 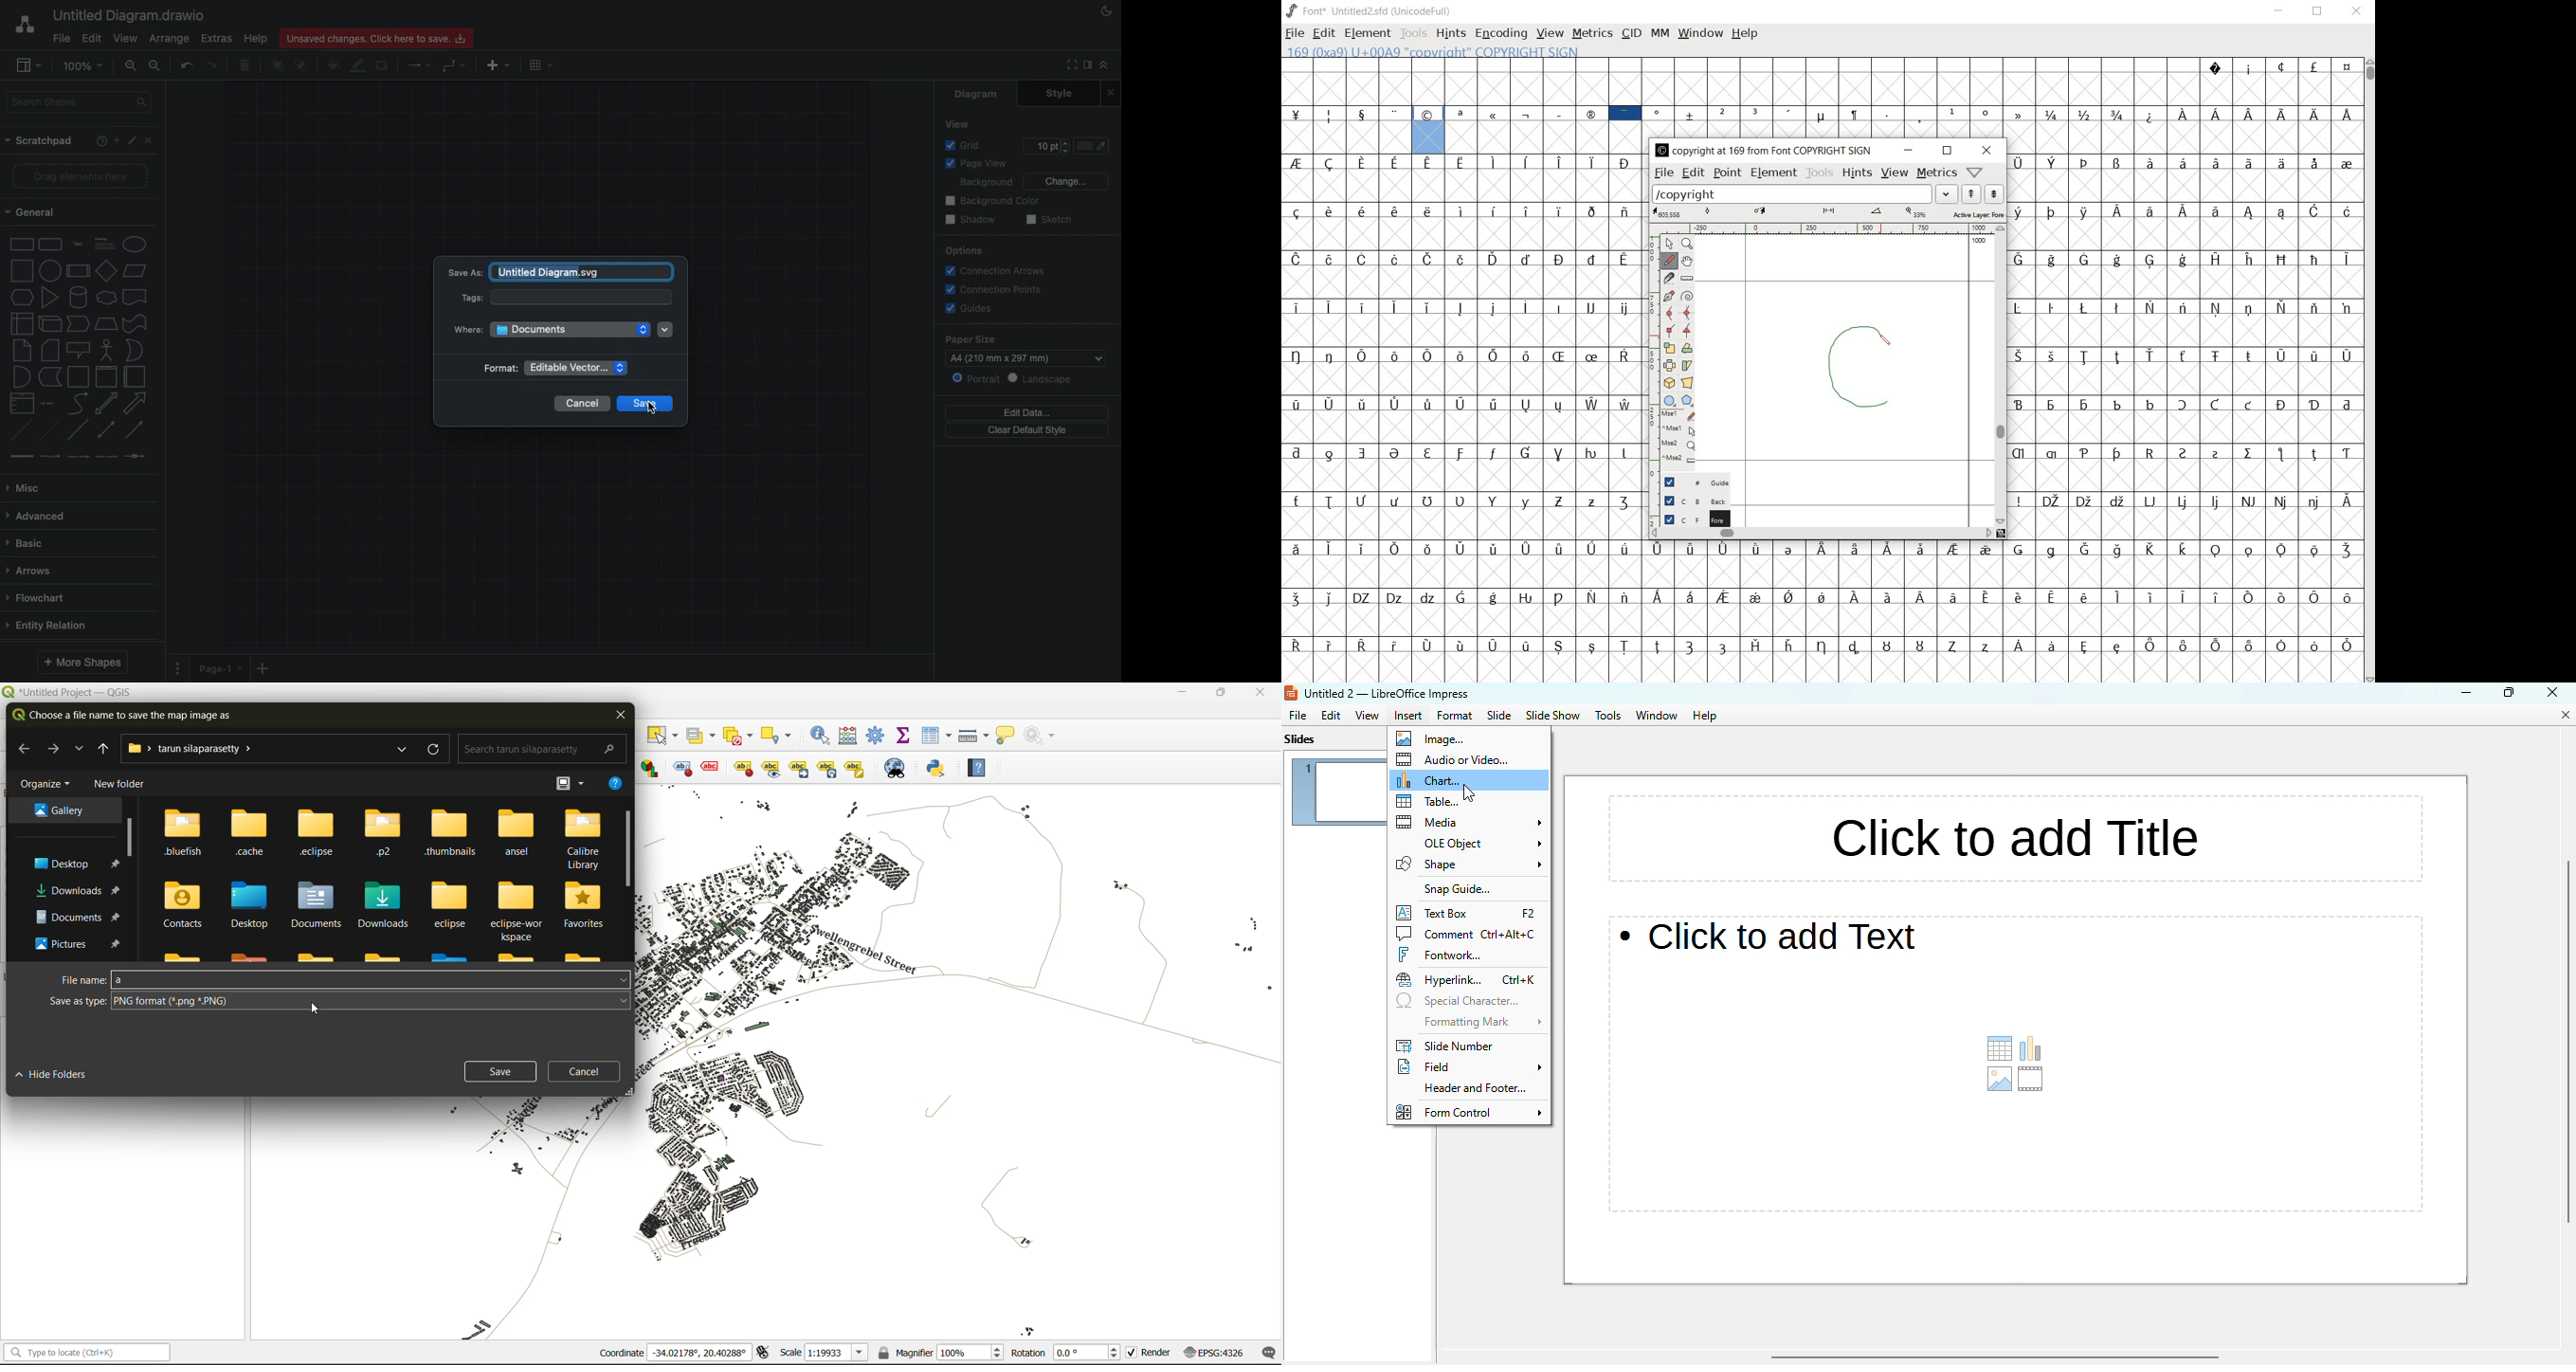 I want to click on edit, so click(x=1322, y=32).